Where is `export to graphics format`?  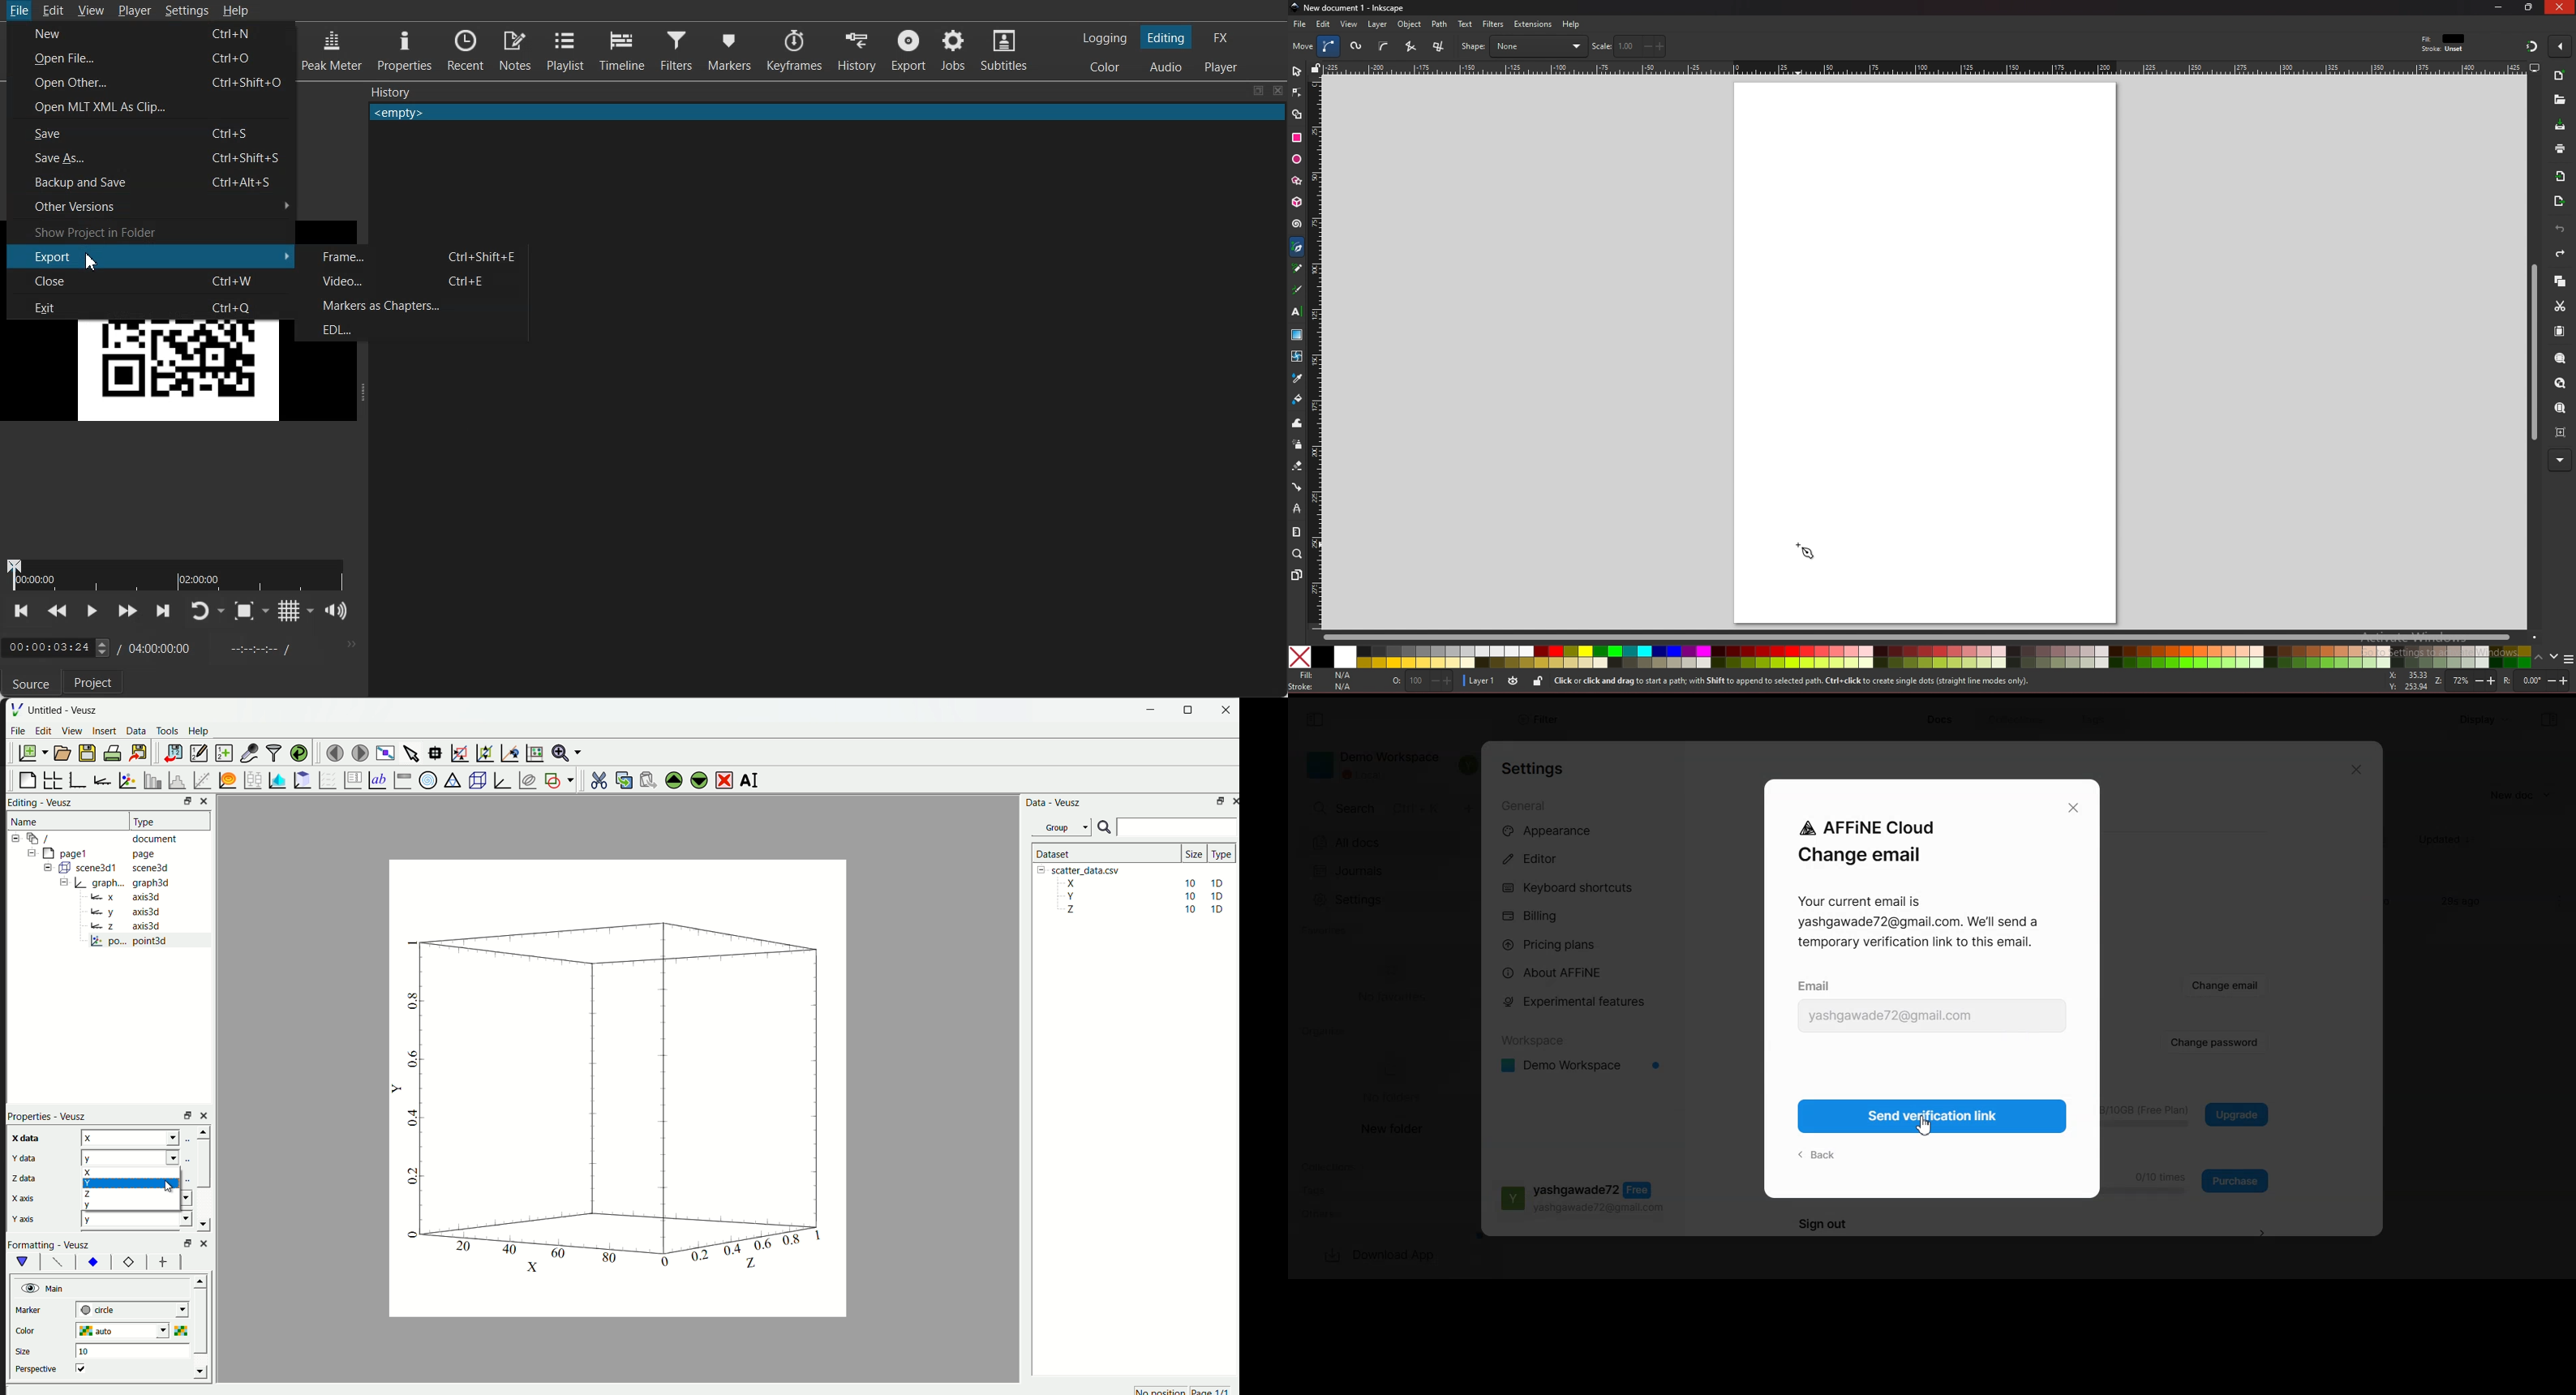
export to graphics format is located at coordinates (137, 751).